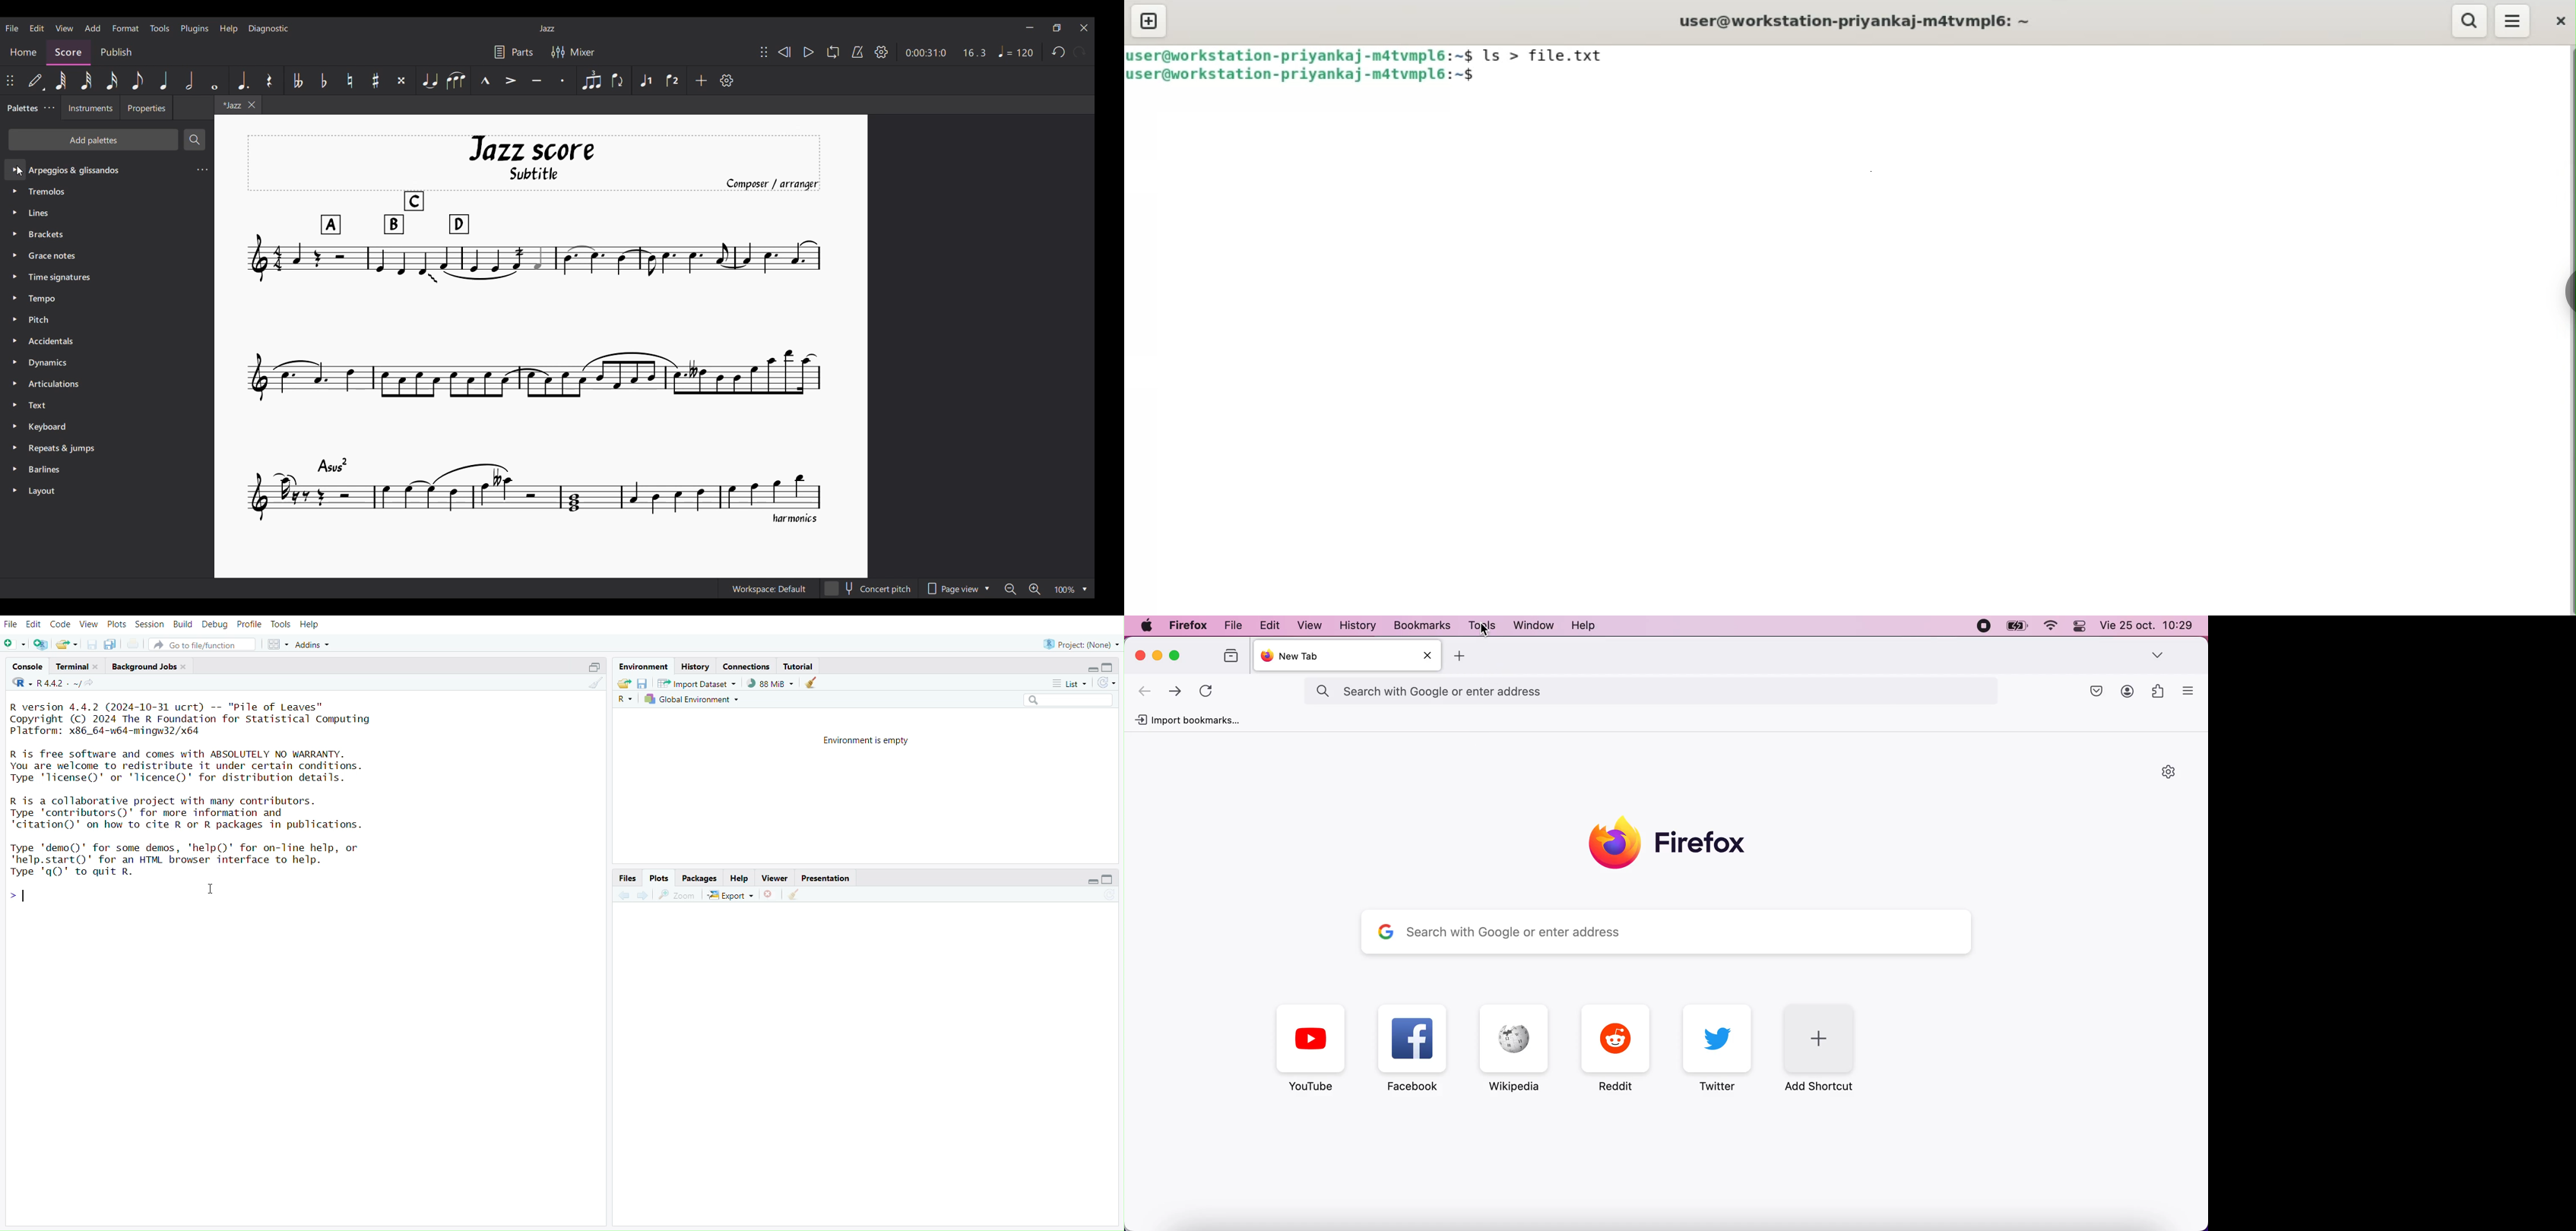 Image resolution: width=2576 pixels, height=1232 pixels. What do you see at coordinates (1175, 693) in the screenshot?
I see `Move forward` at bounding box center [1175, 693].